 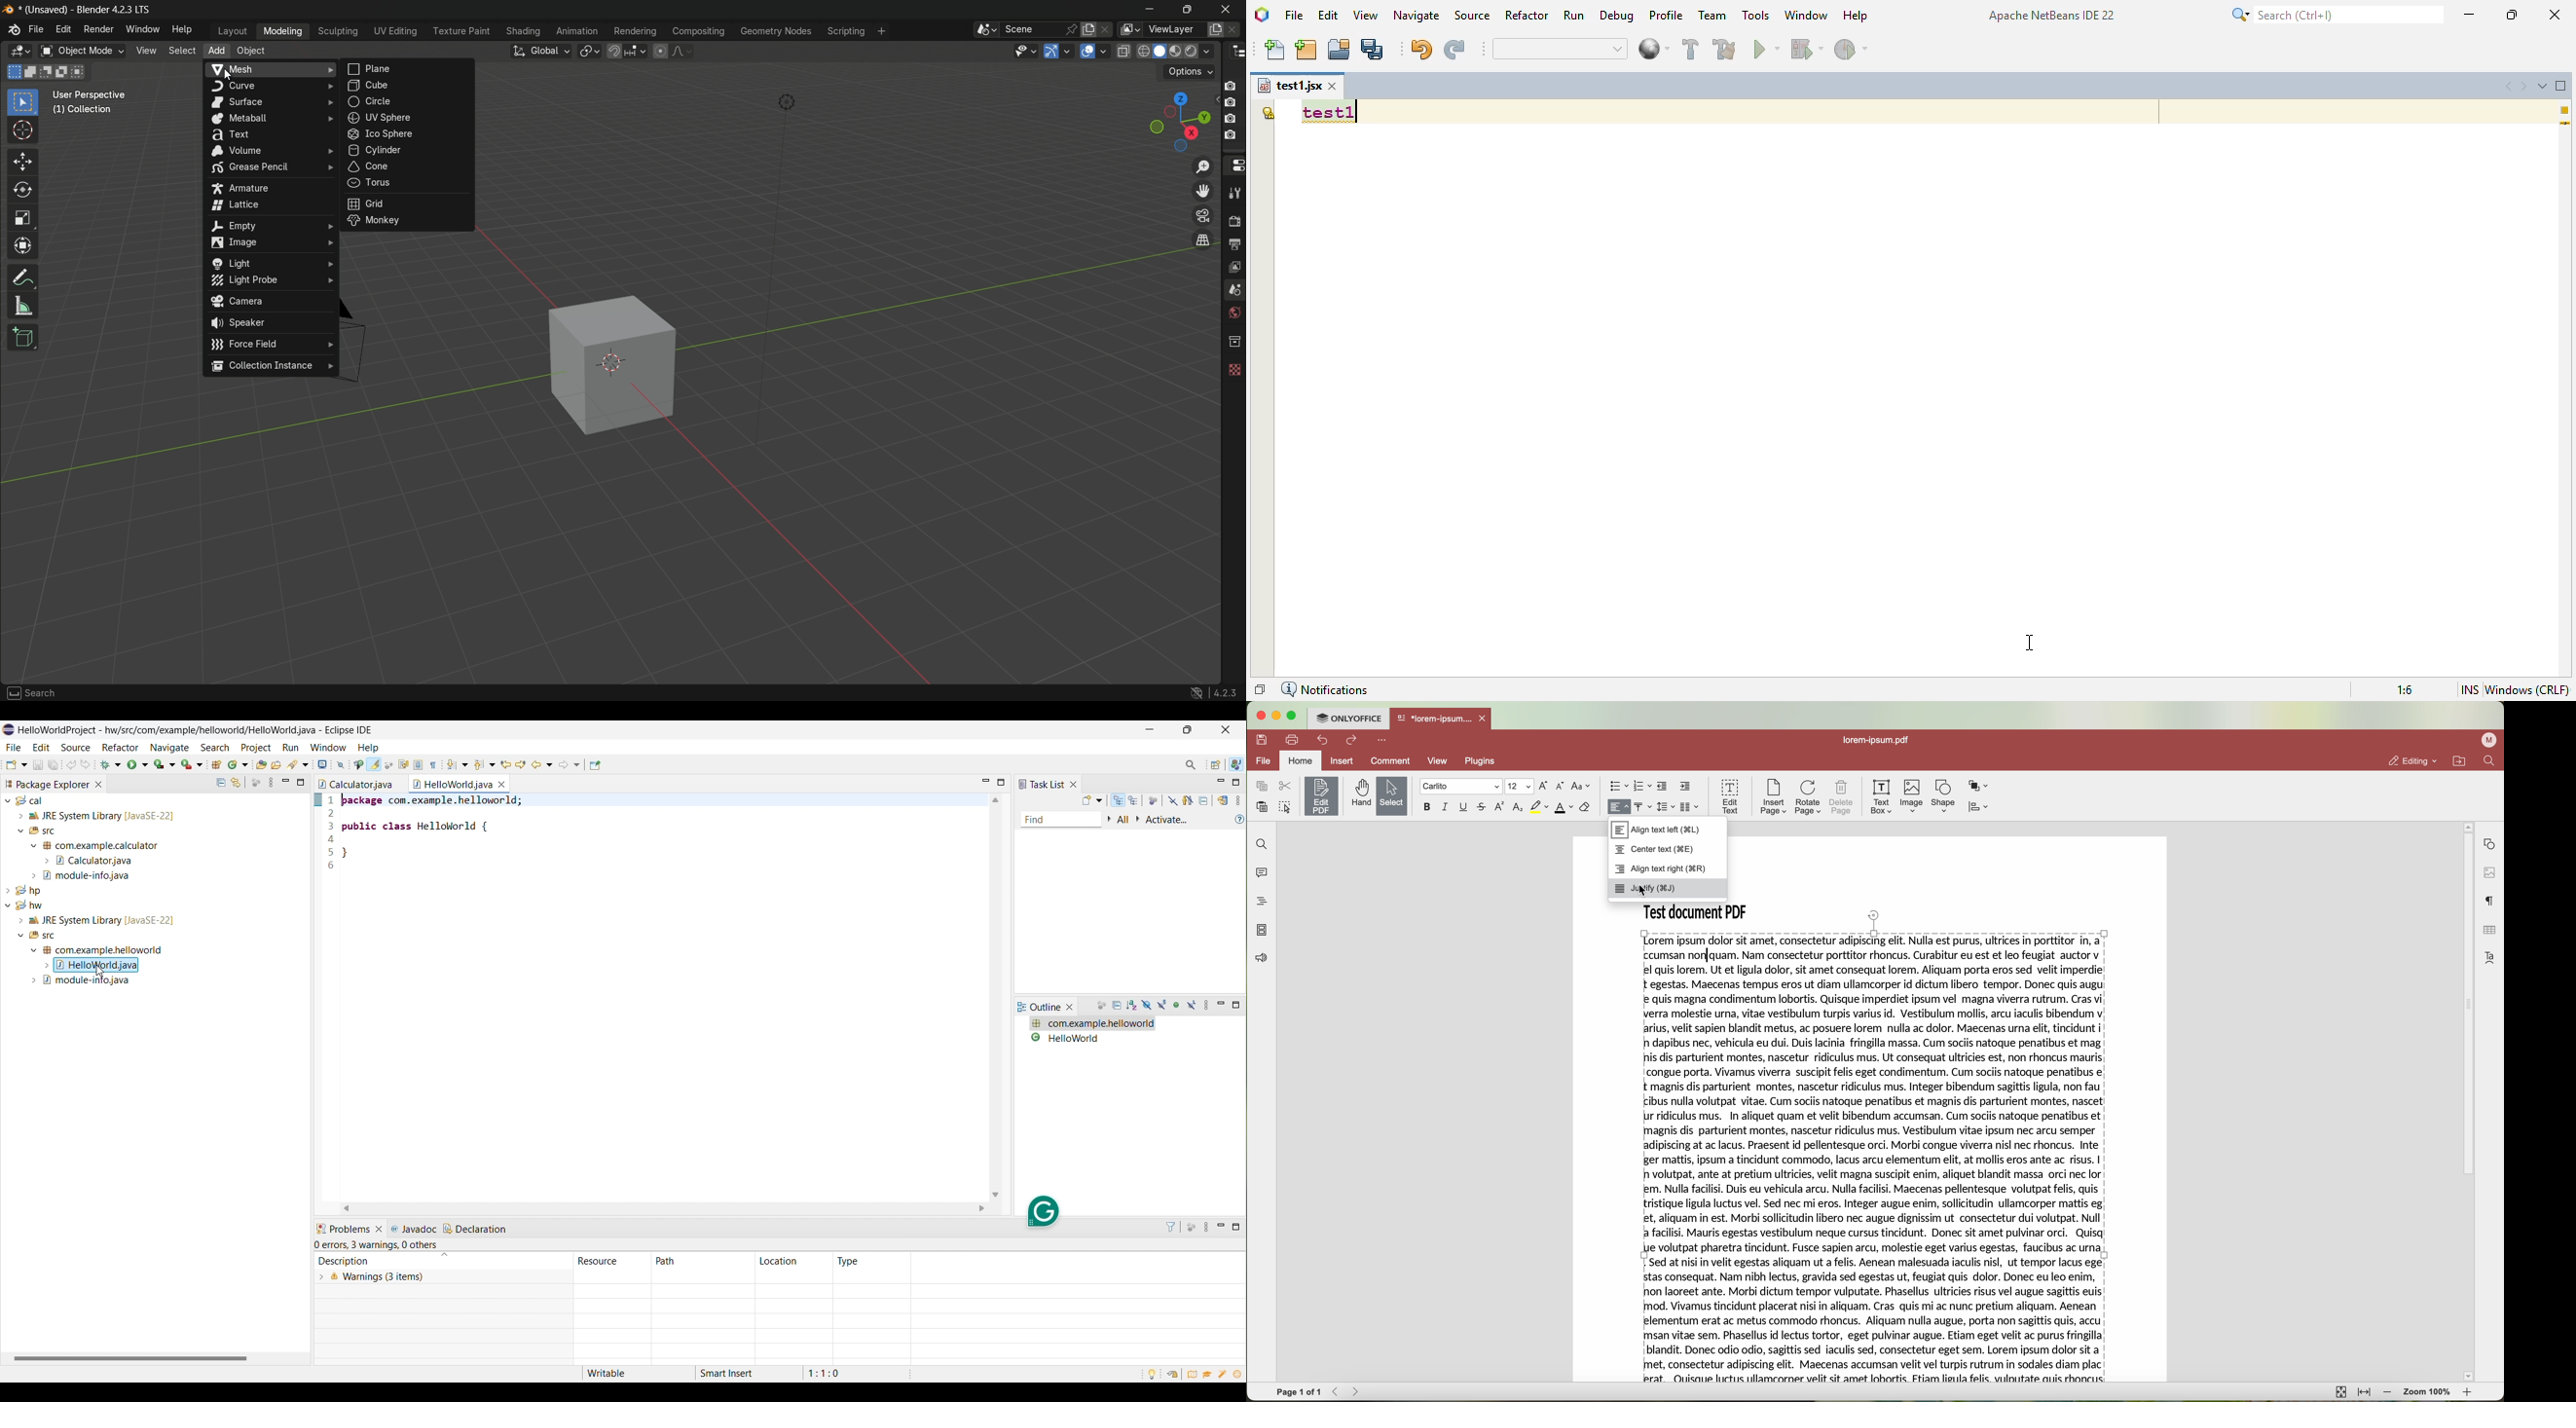 I want to click on insert columns, so click(x=1689, y=807).